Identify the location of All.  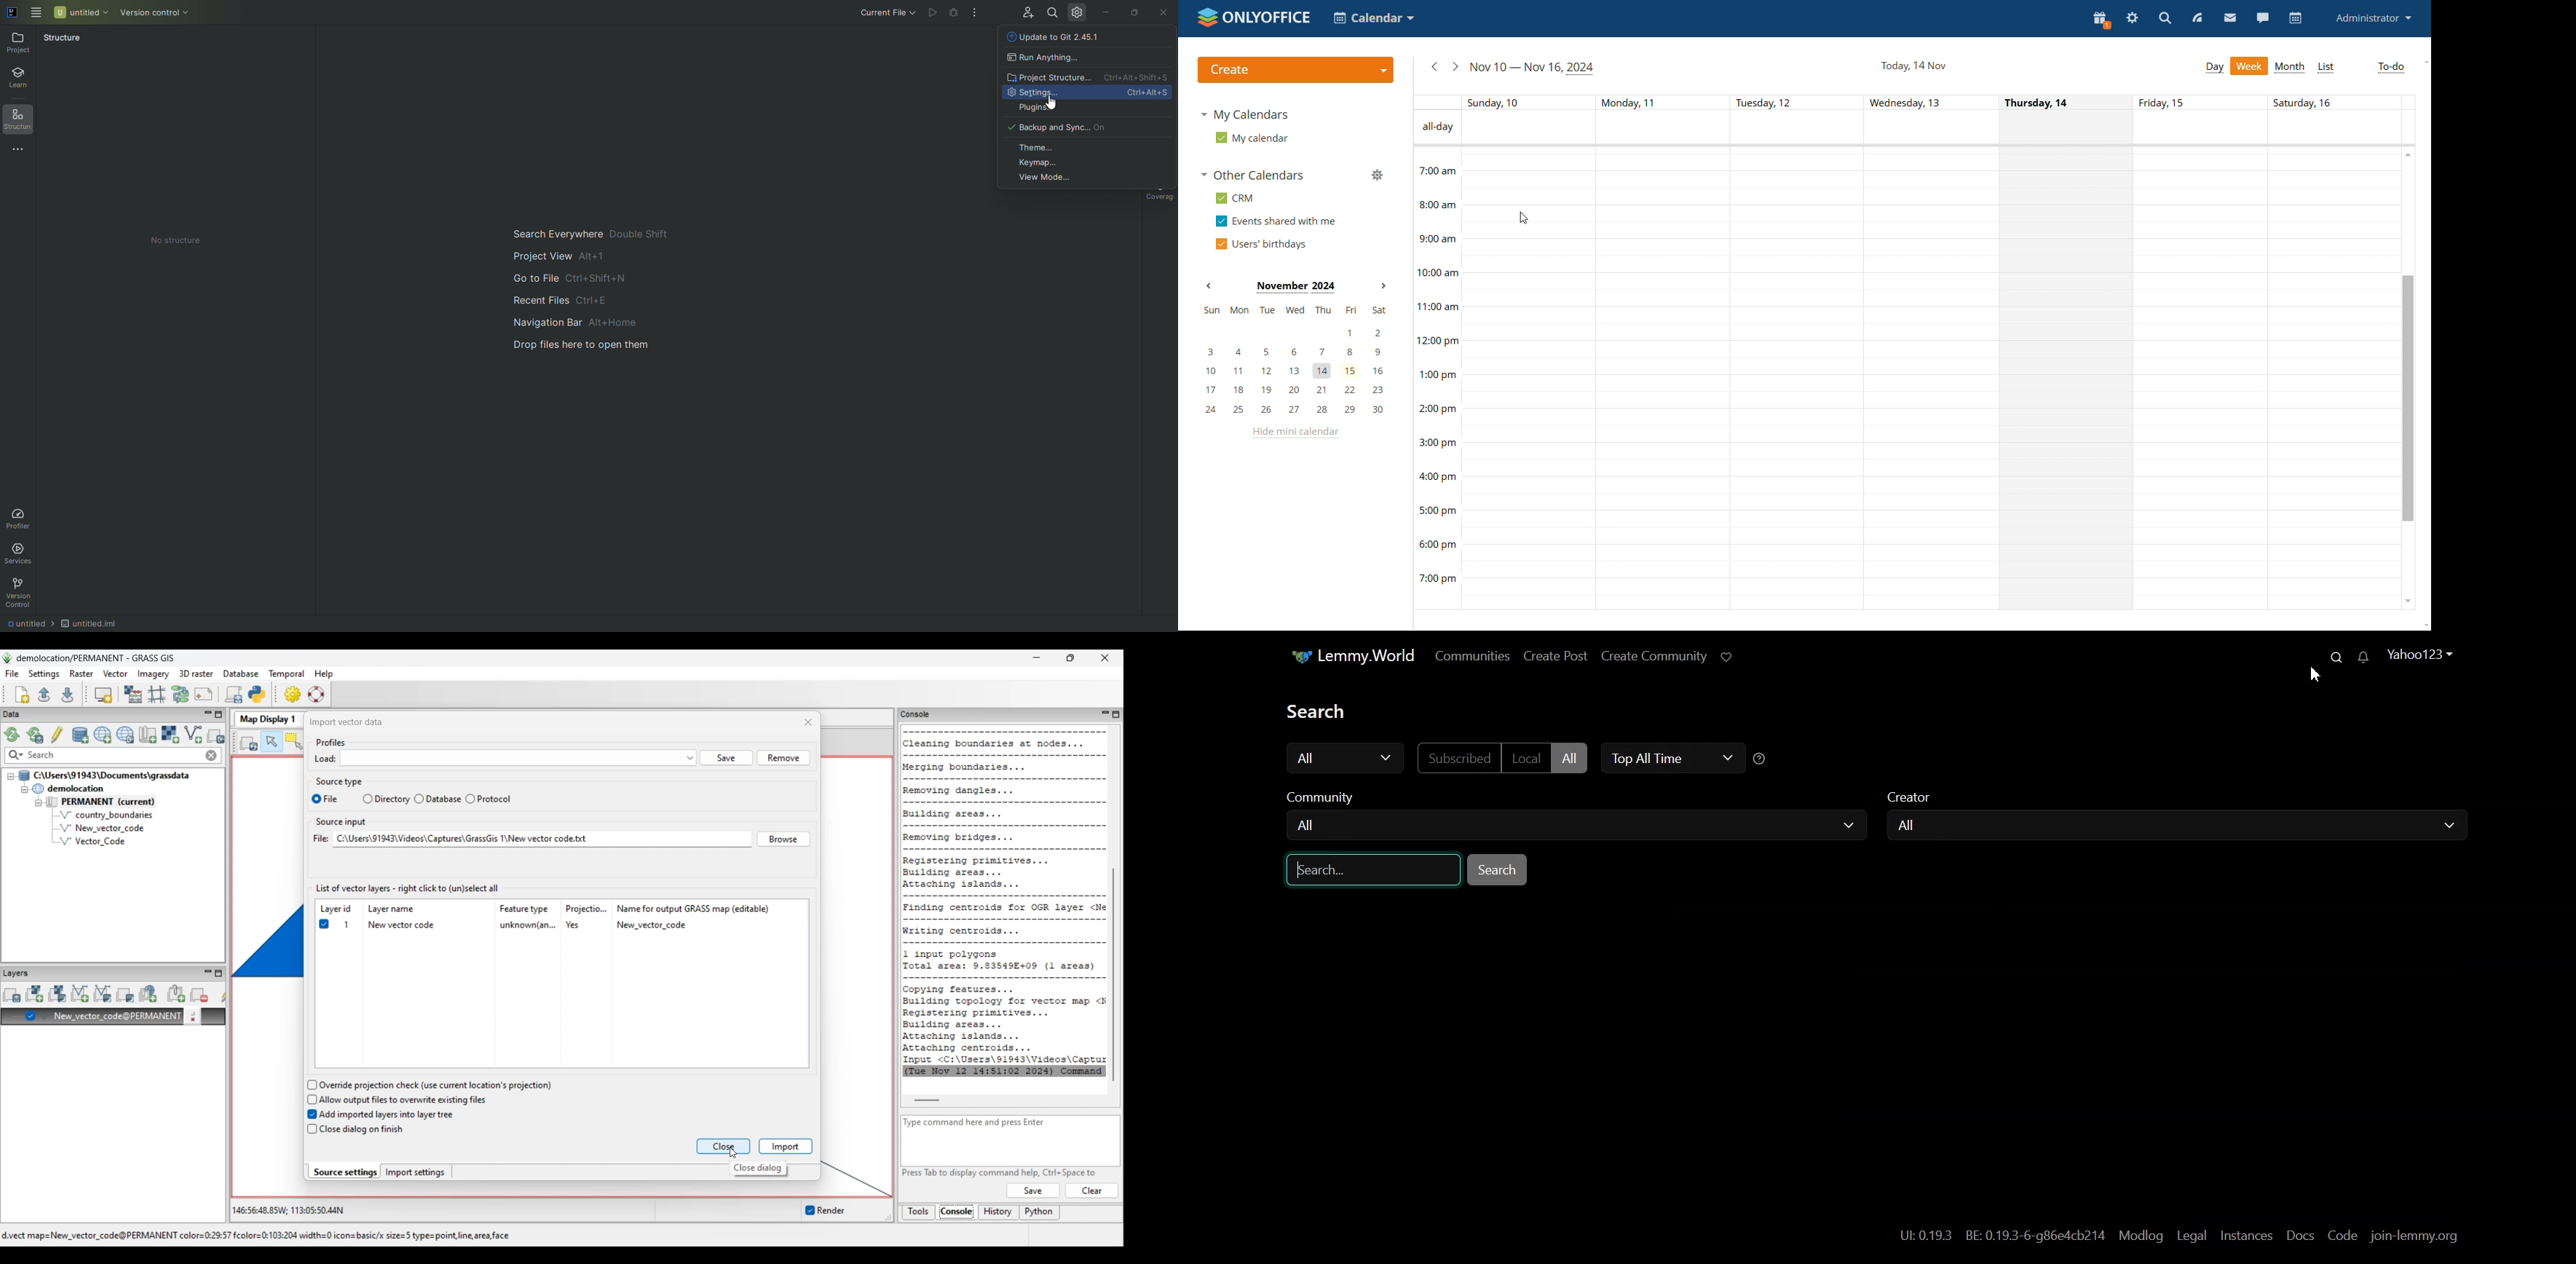
(1343, 758).